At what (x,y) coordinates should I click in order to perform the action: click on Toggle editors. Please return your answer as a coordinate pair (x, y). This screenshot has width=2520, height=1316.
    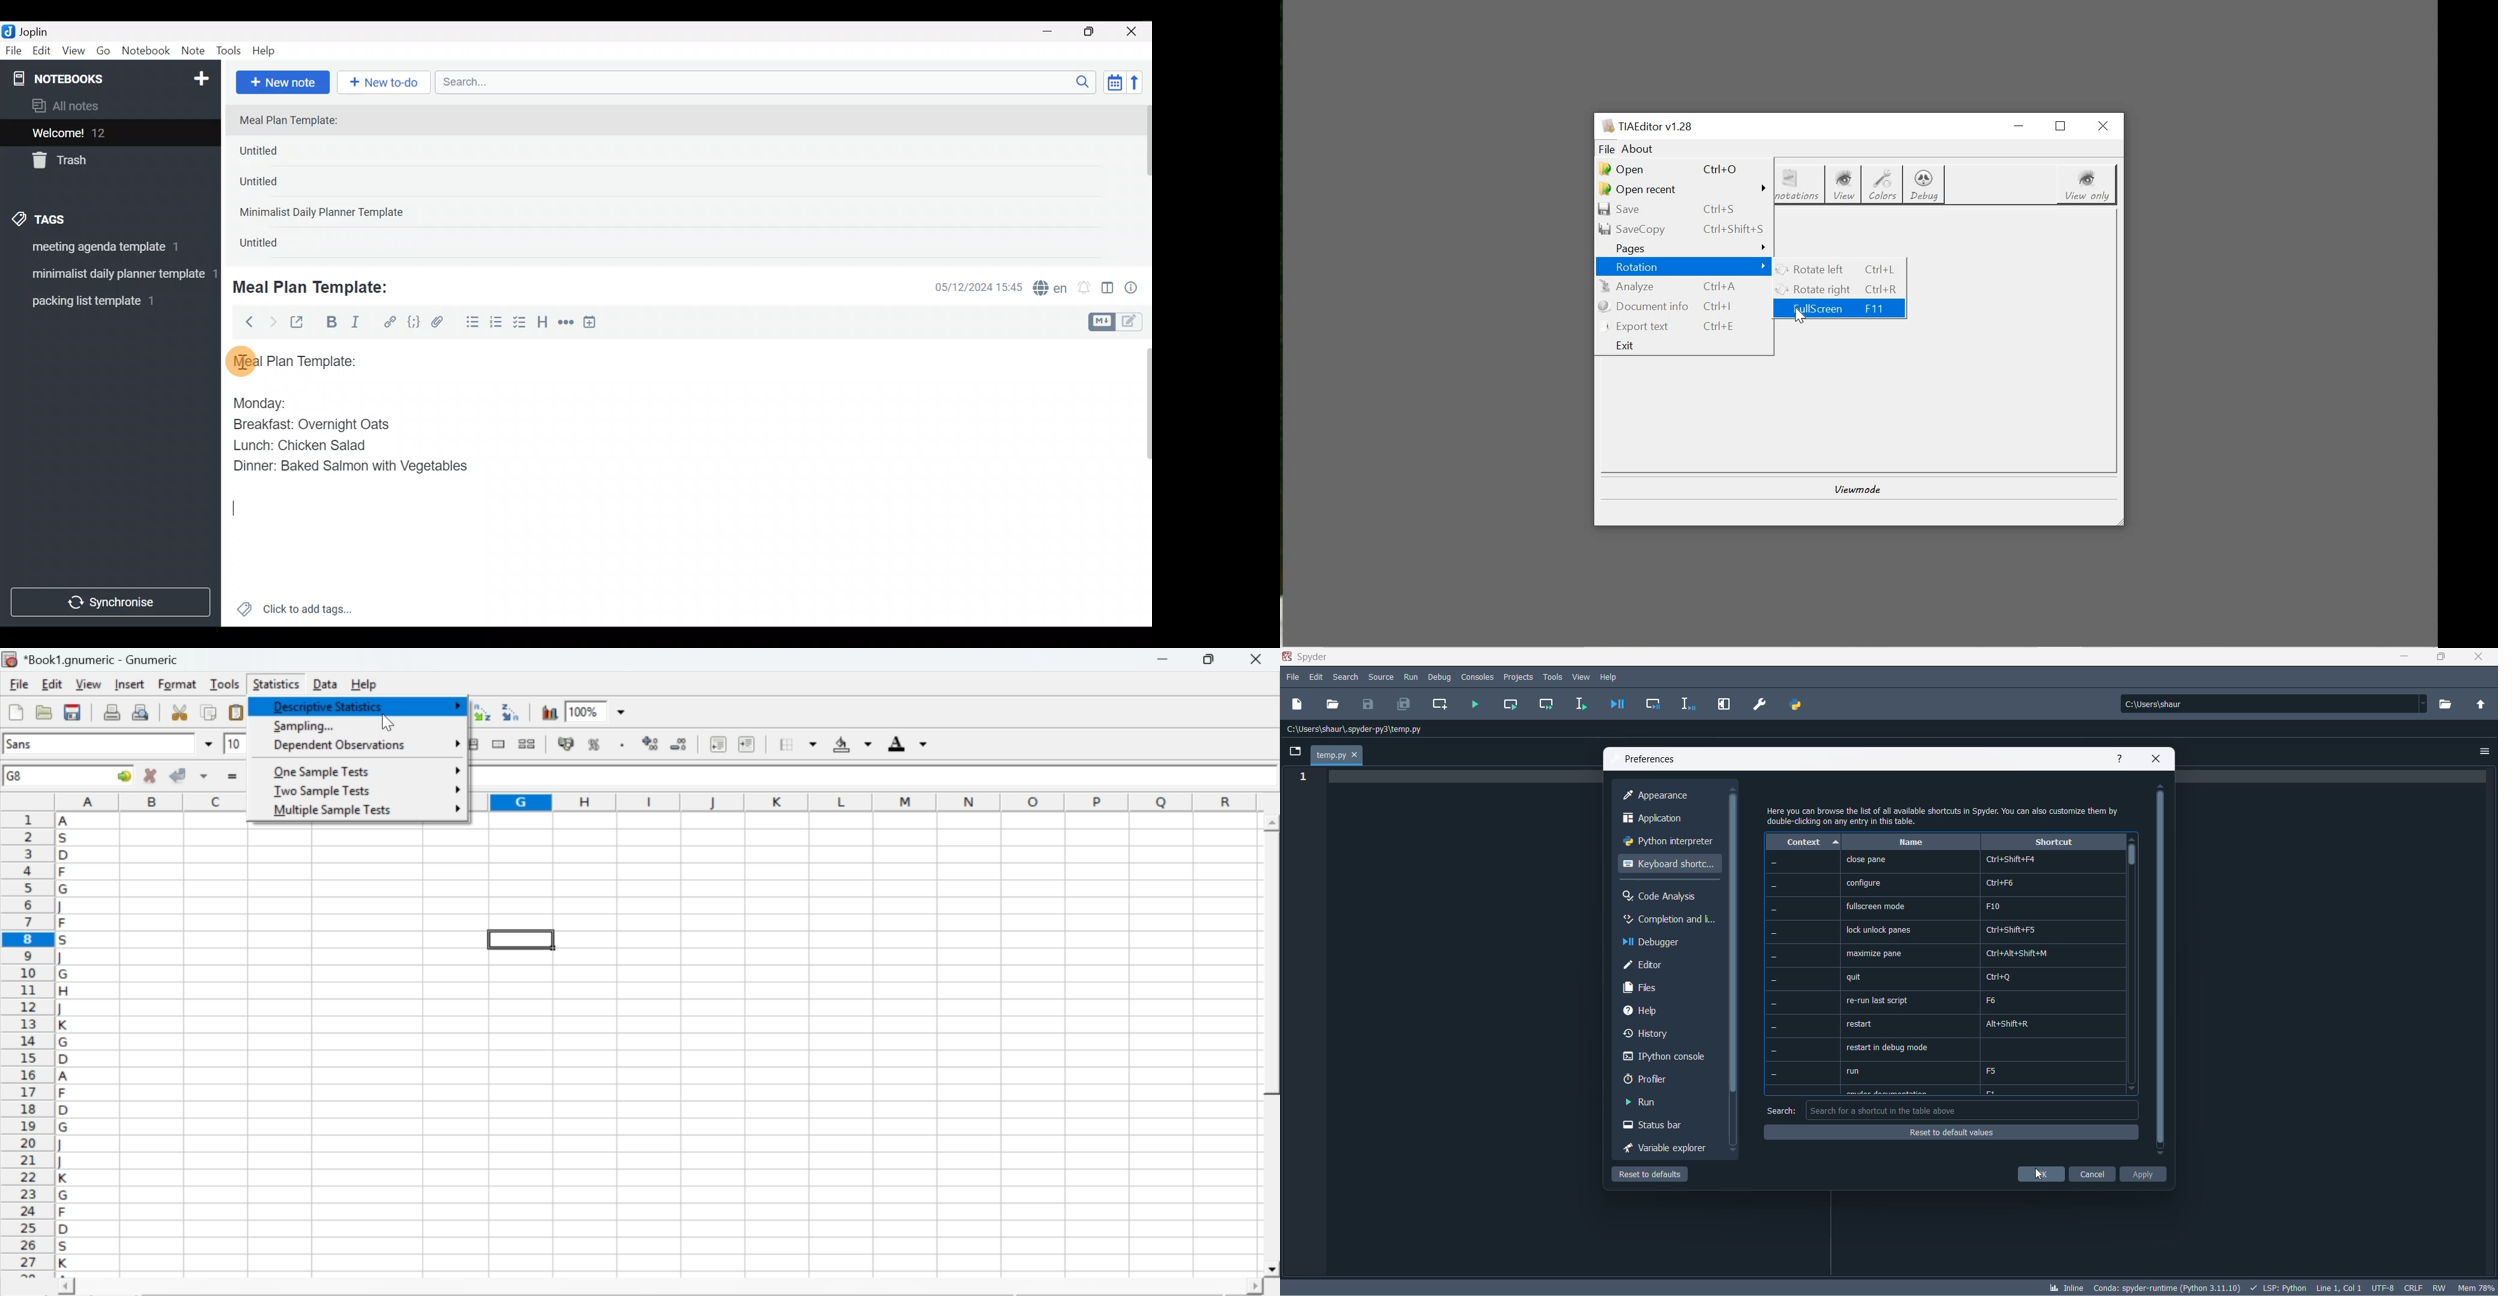
    Looking at the image, I should click on (1118, 320).